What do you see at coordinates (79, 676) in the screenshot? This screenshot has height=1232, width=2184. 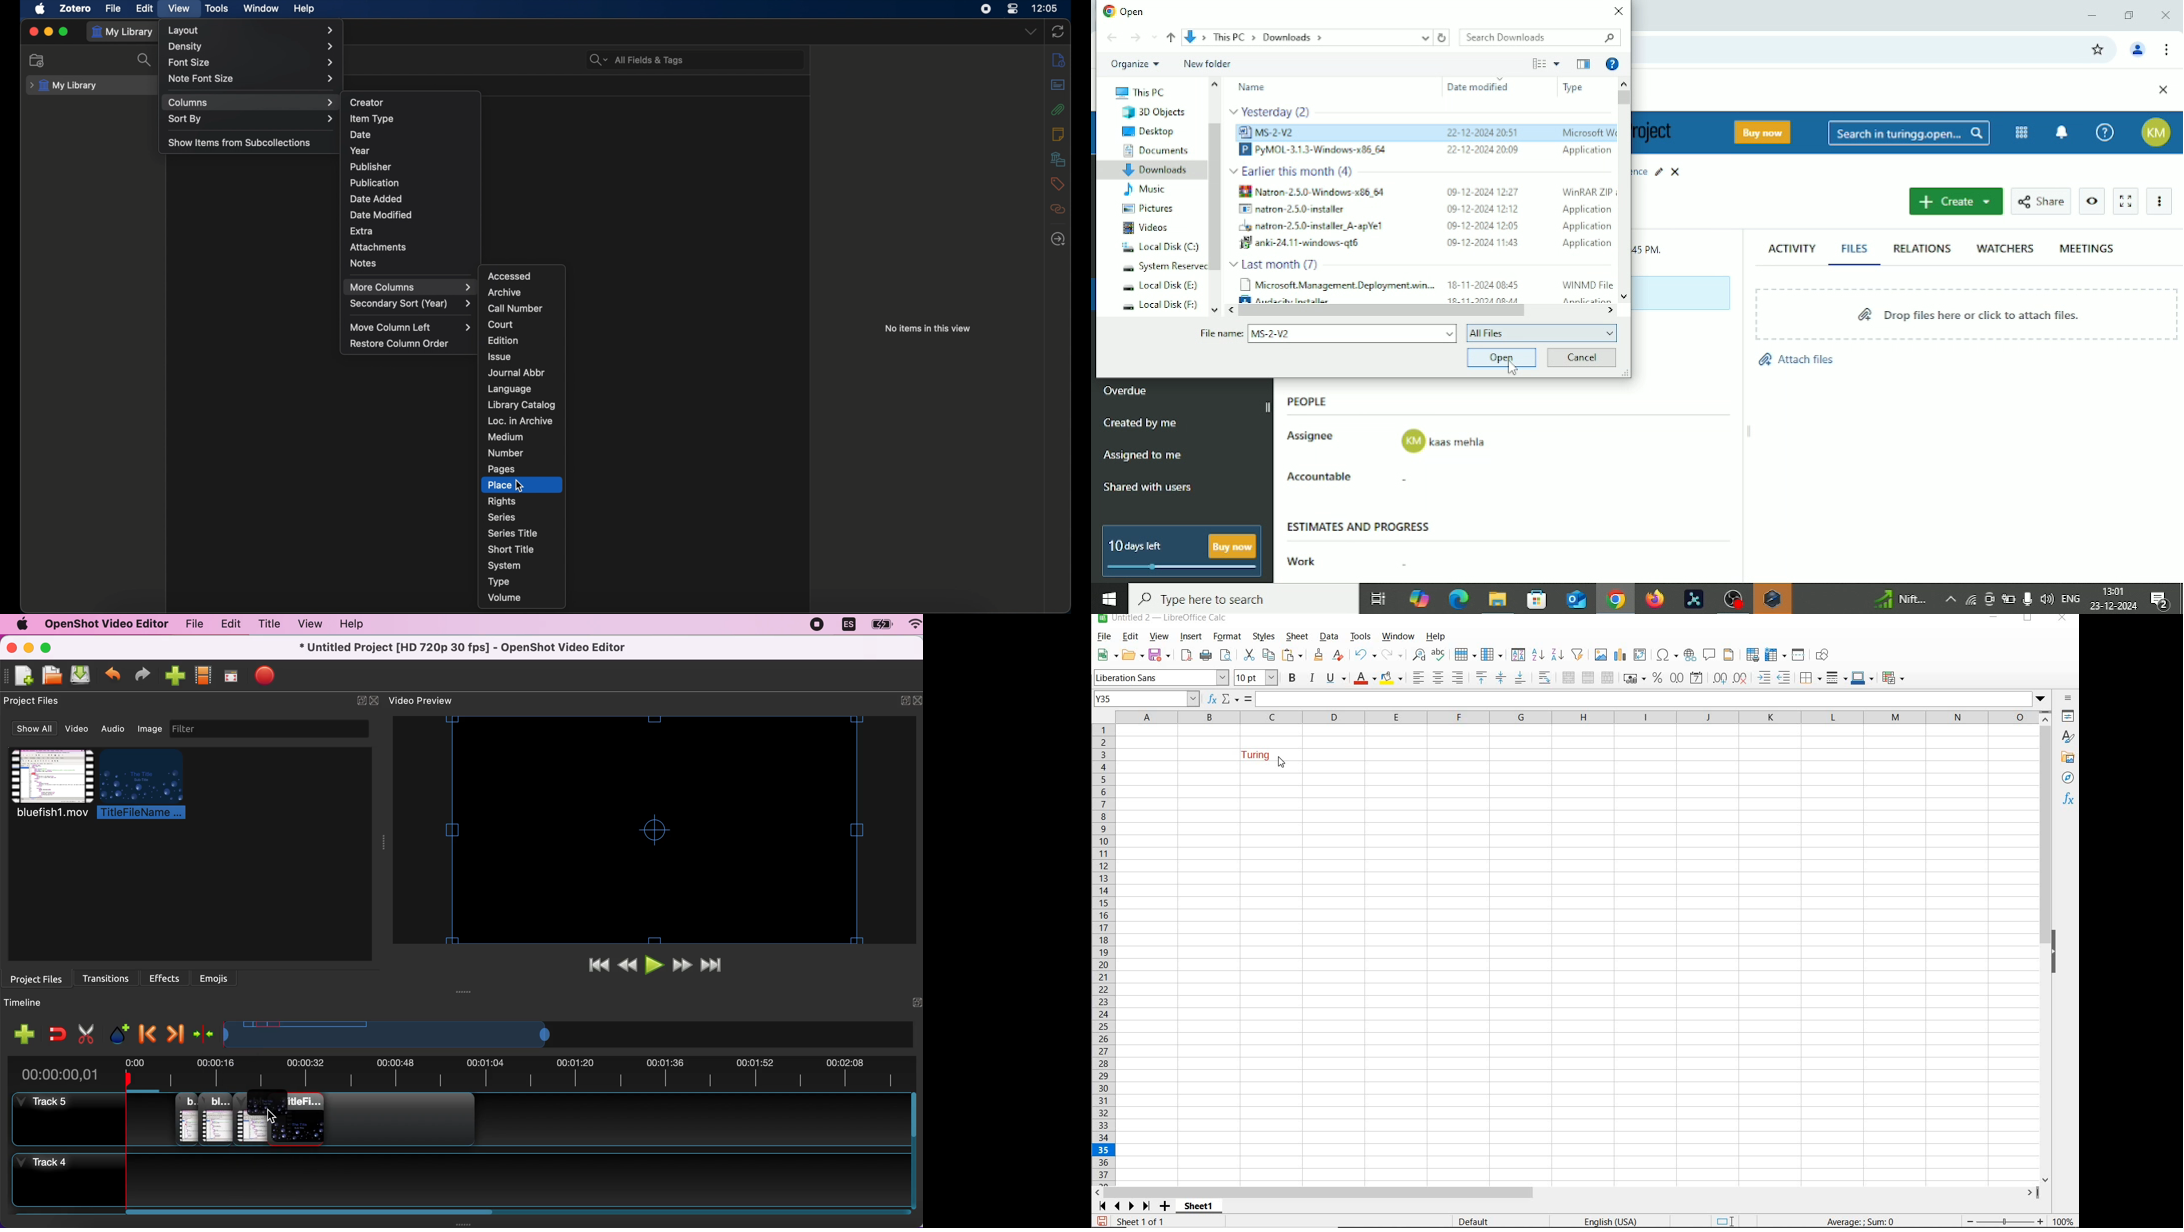 I see `save project` at bounding box center [79, 676].